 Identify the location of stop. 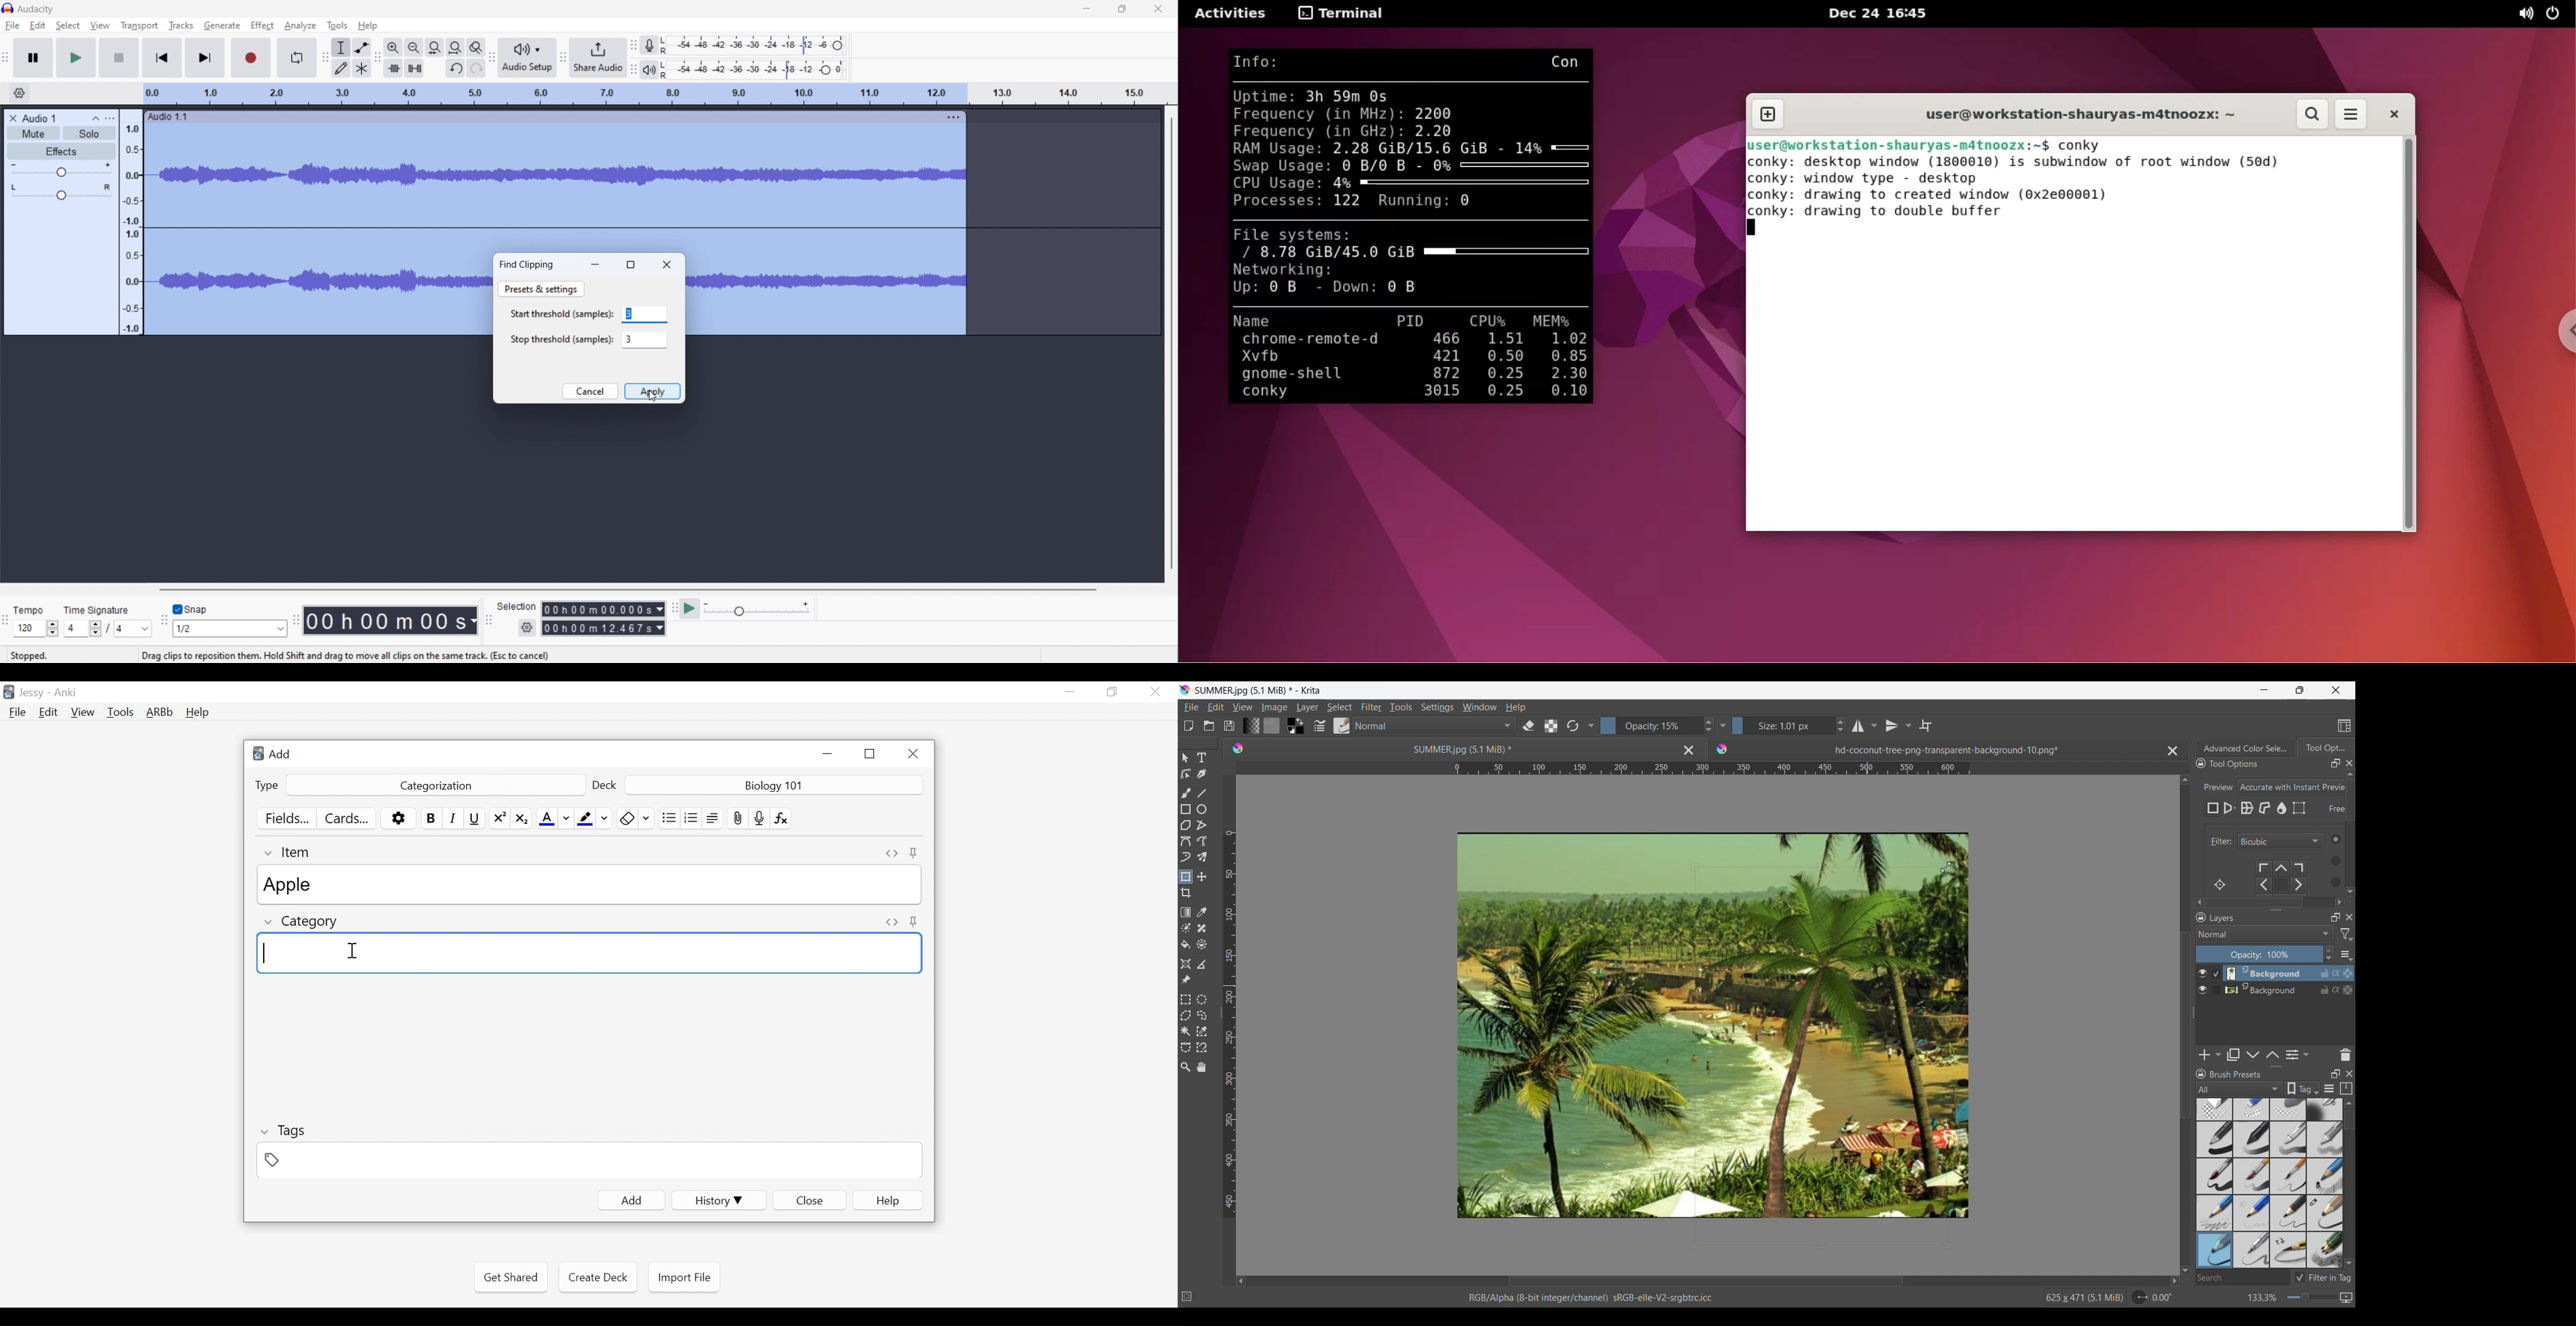
(119, 58).